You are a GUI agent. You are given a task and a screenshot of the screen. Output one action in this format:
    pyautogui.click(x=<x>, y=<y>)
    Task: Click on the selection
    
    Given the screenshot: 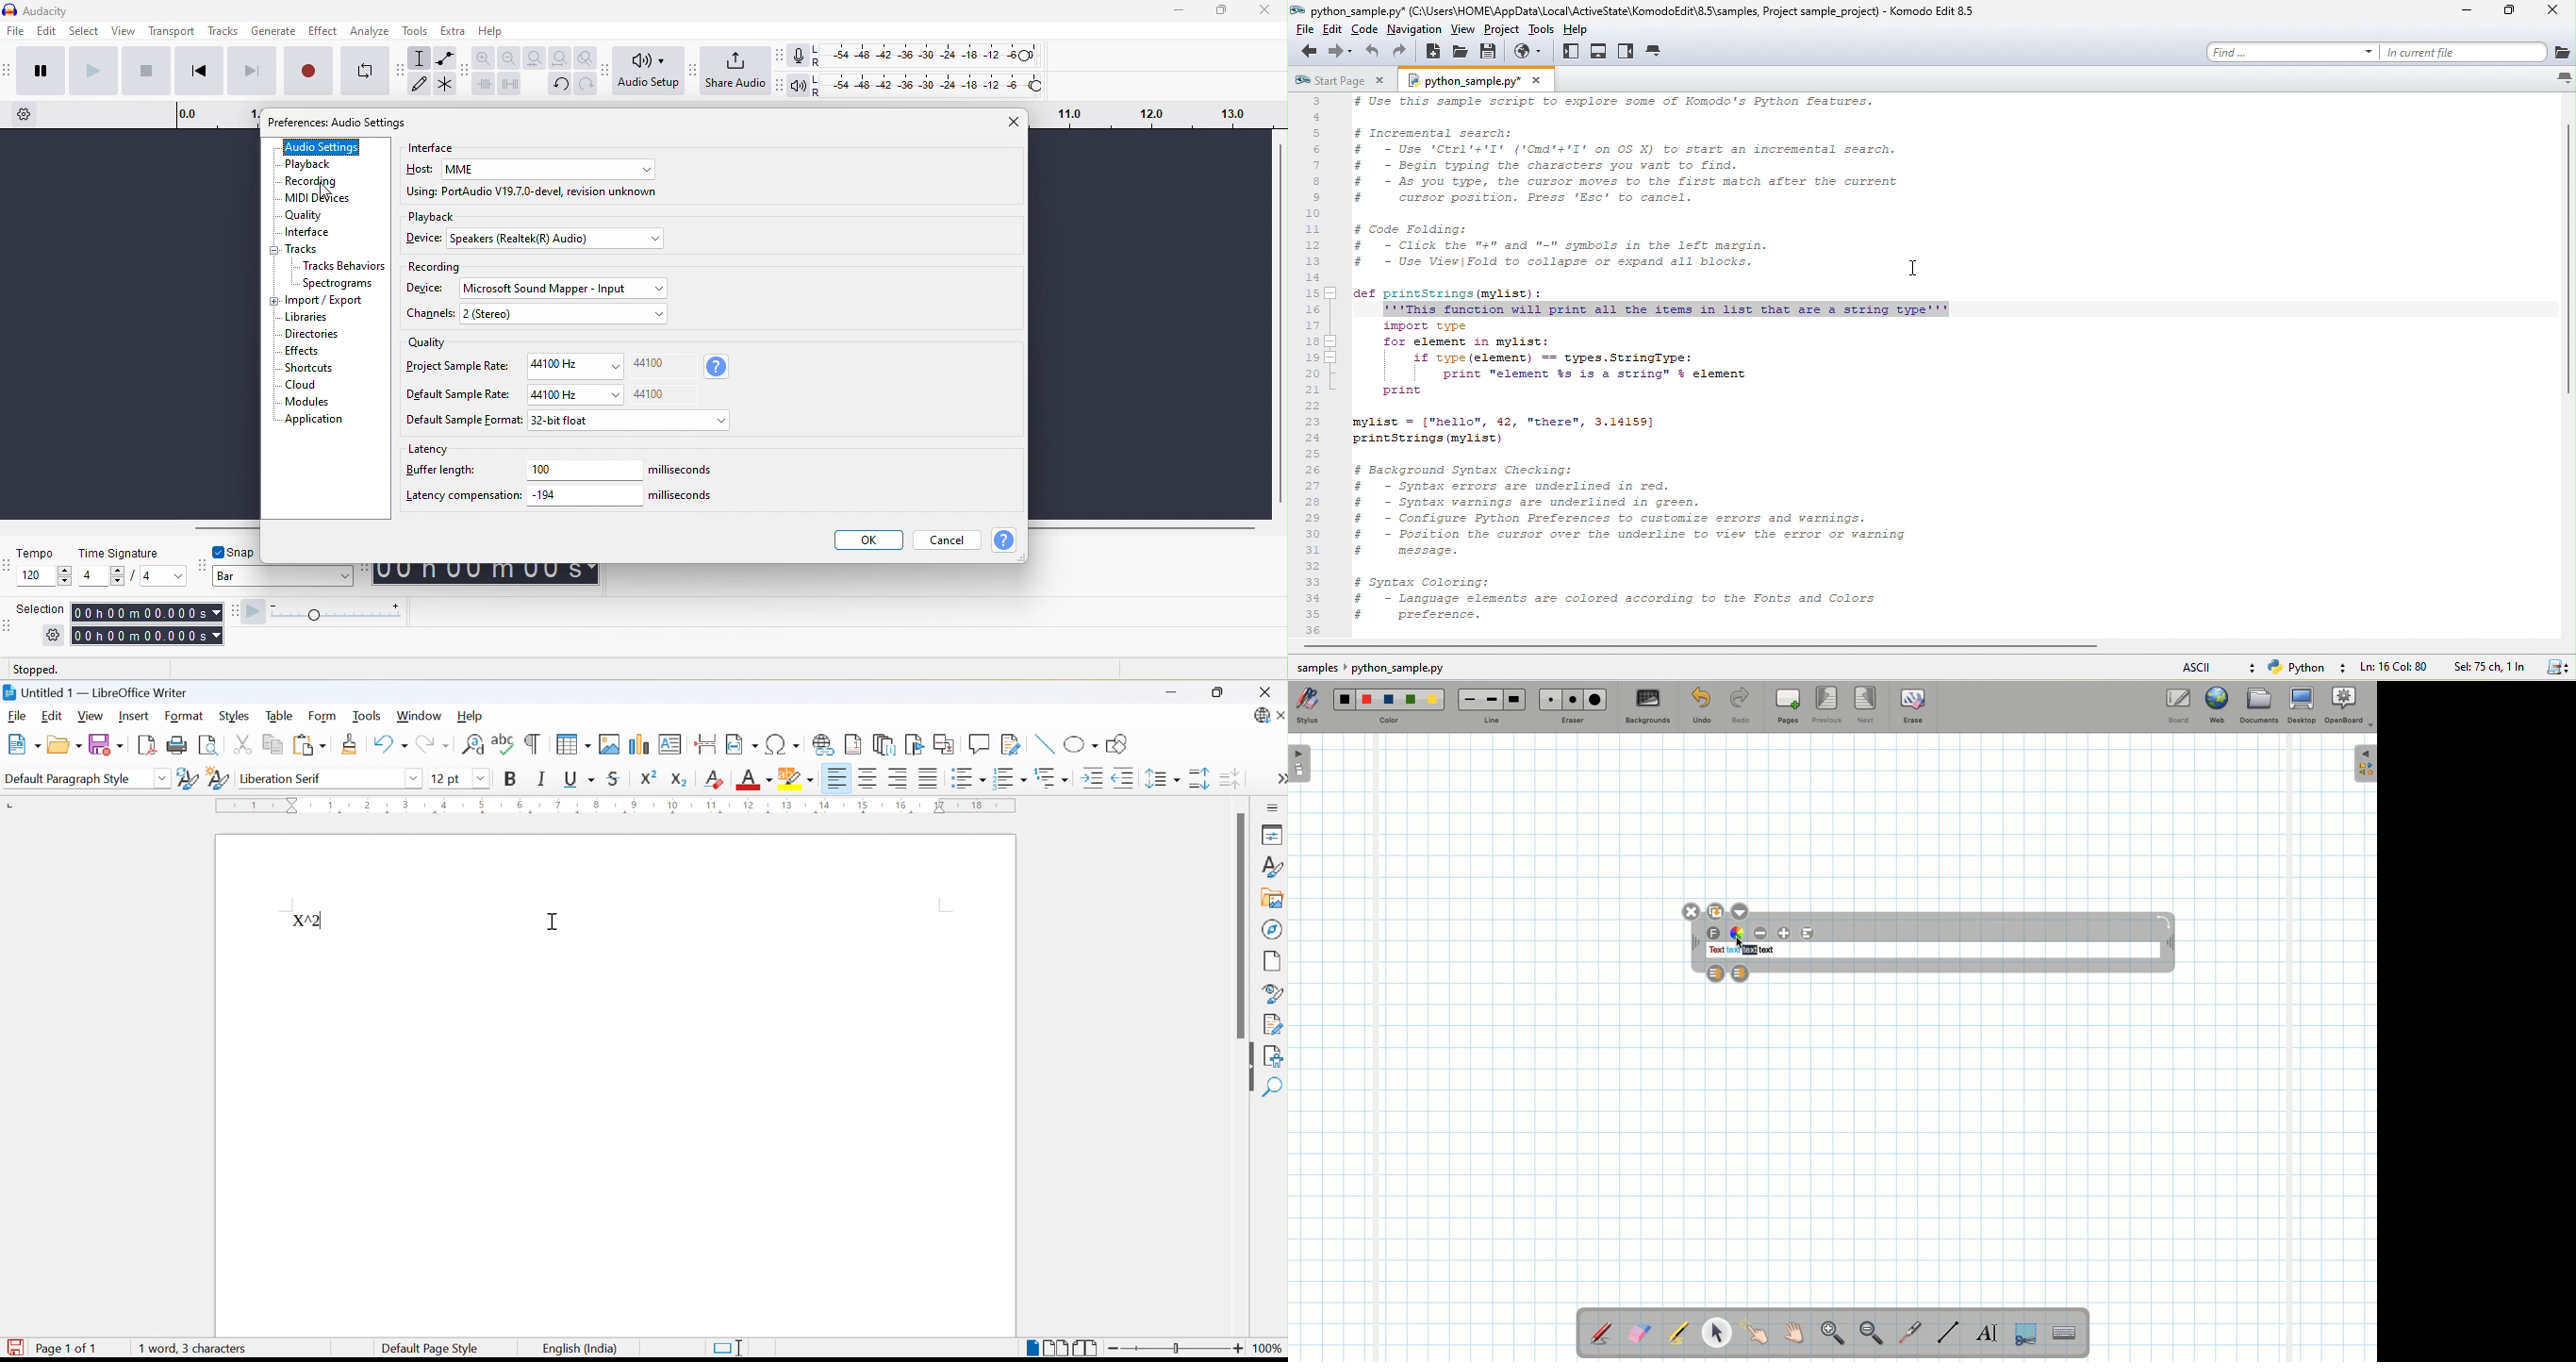 What is the action you would take?
    pyautogui.click(x=43, y=623)
    